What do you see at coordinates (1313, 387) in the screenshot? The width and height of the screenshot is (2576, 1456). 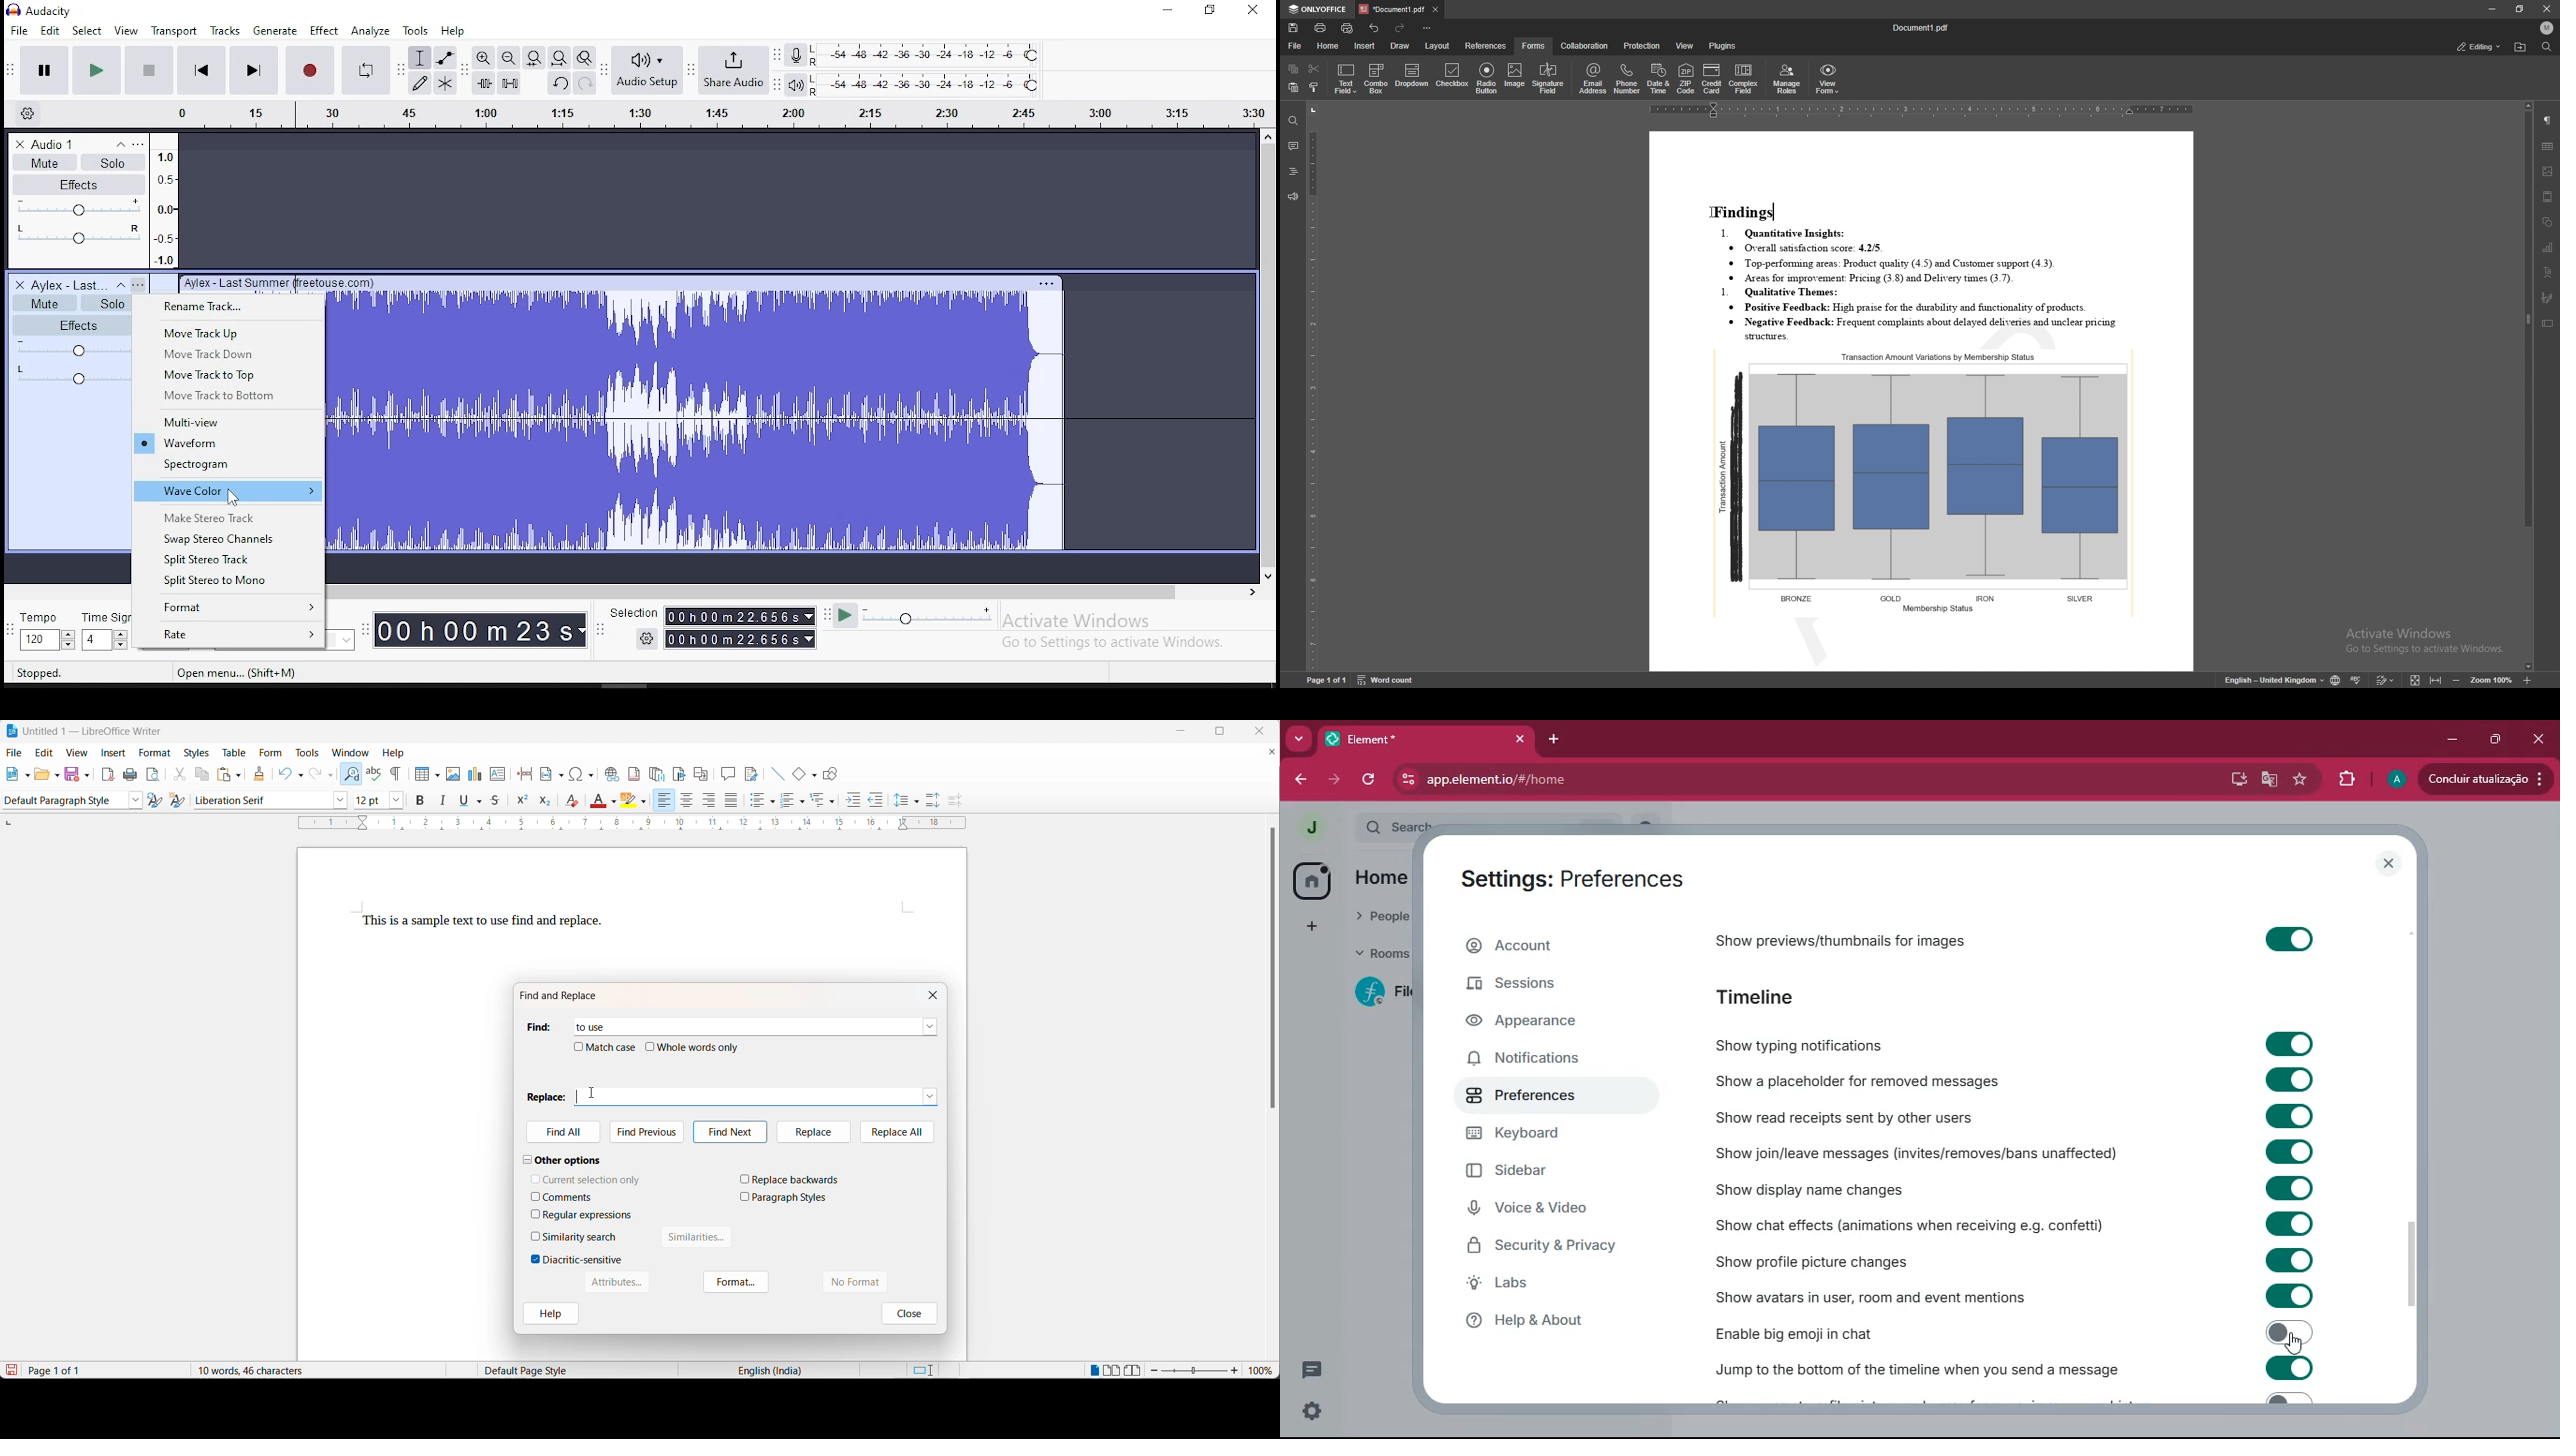 I see `vertical scale` at bounding box center [1313, 387].